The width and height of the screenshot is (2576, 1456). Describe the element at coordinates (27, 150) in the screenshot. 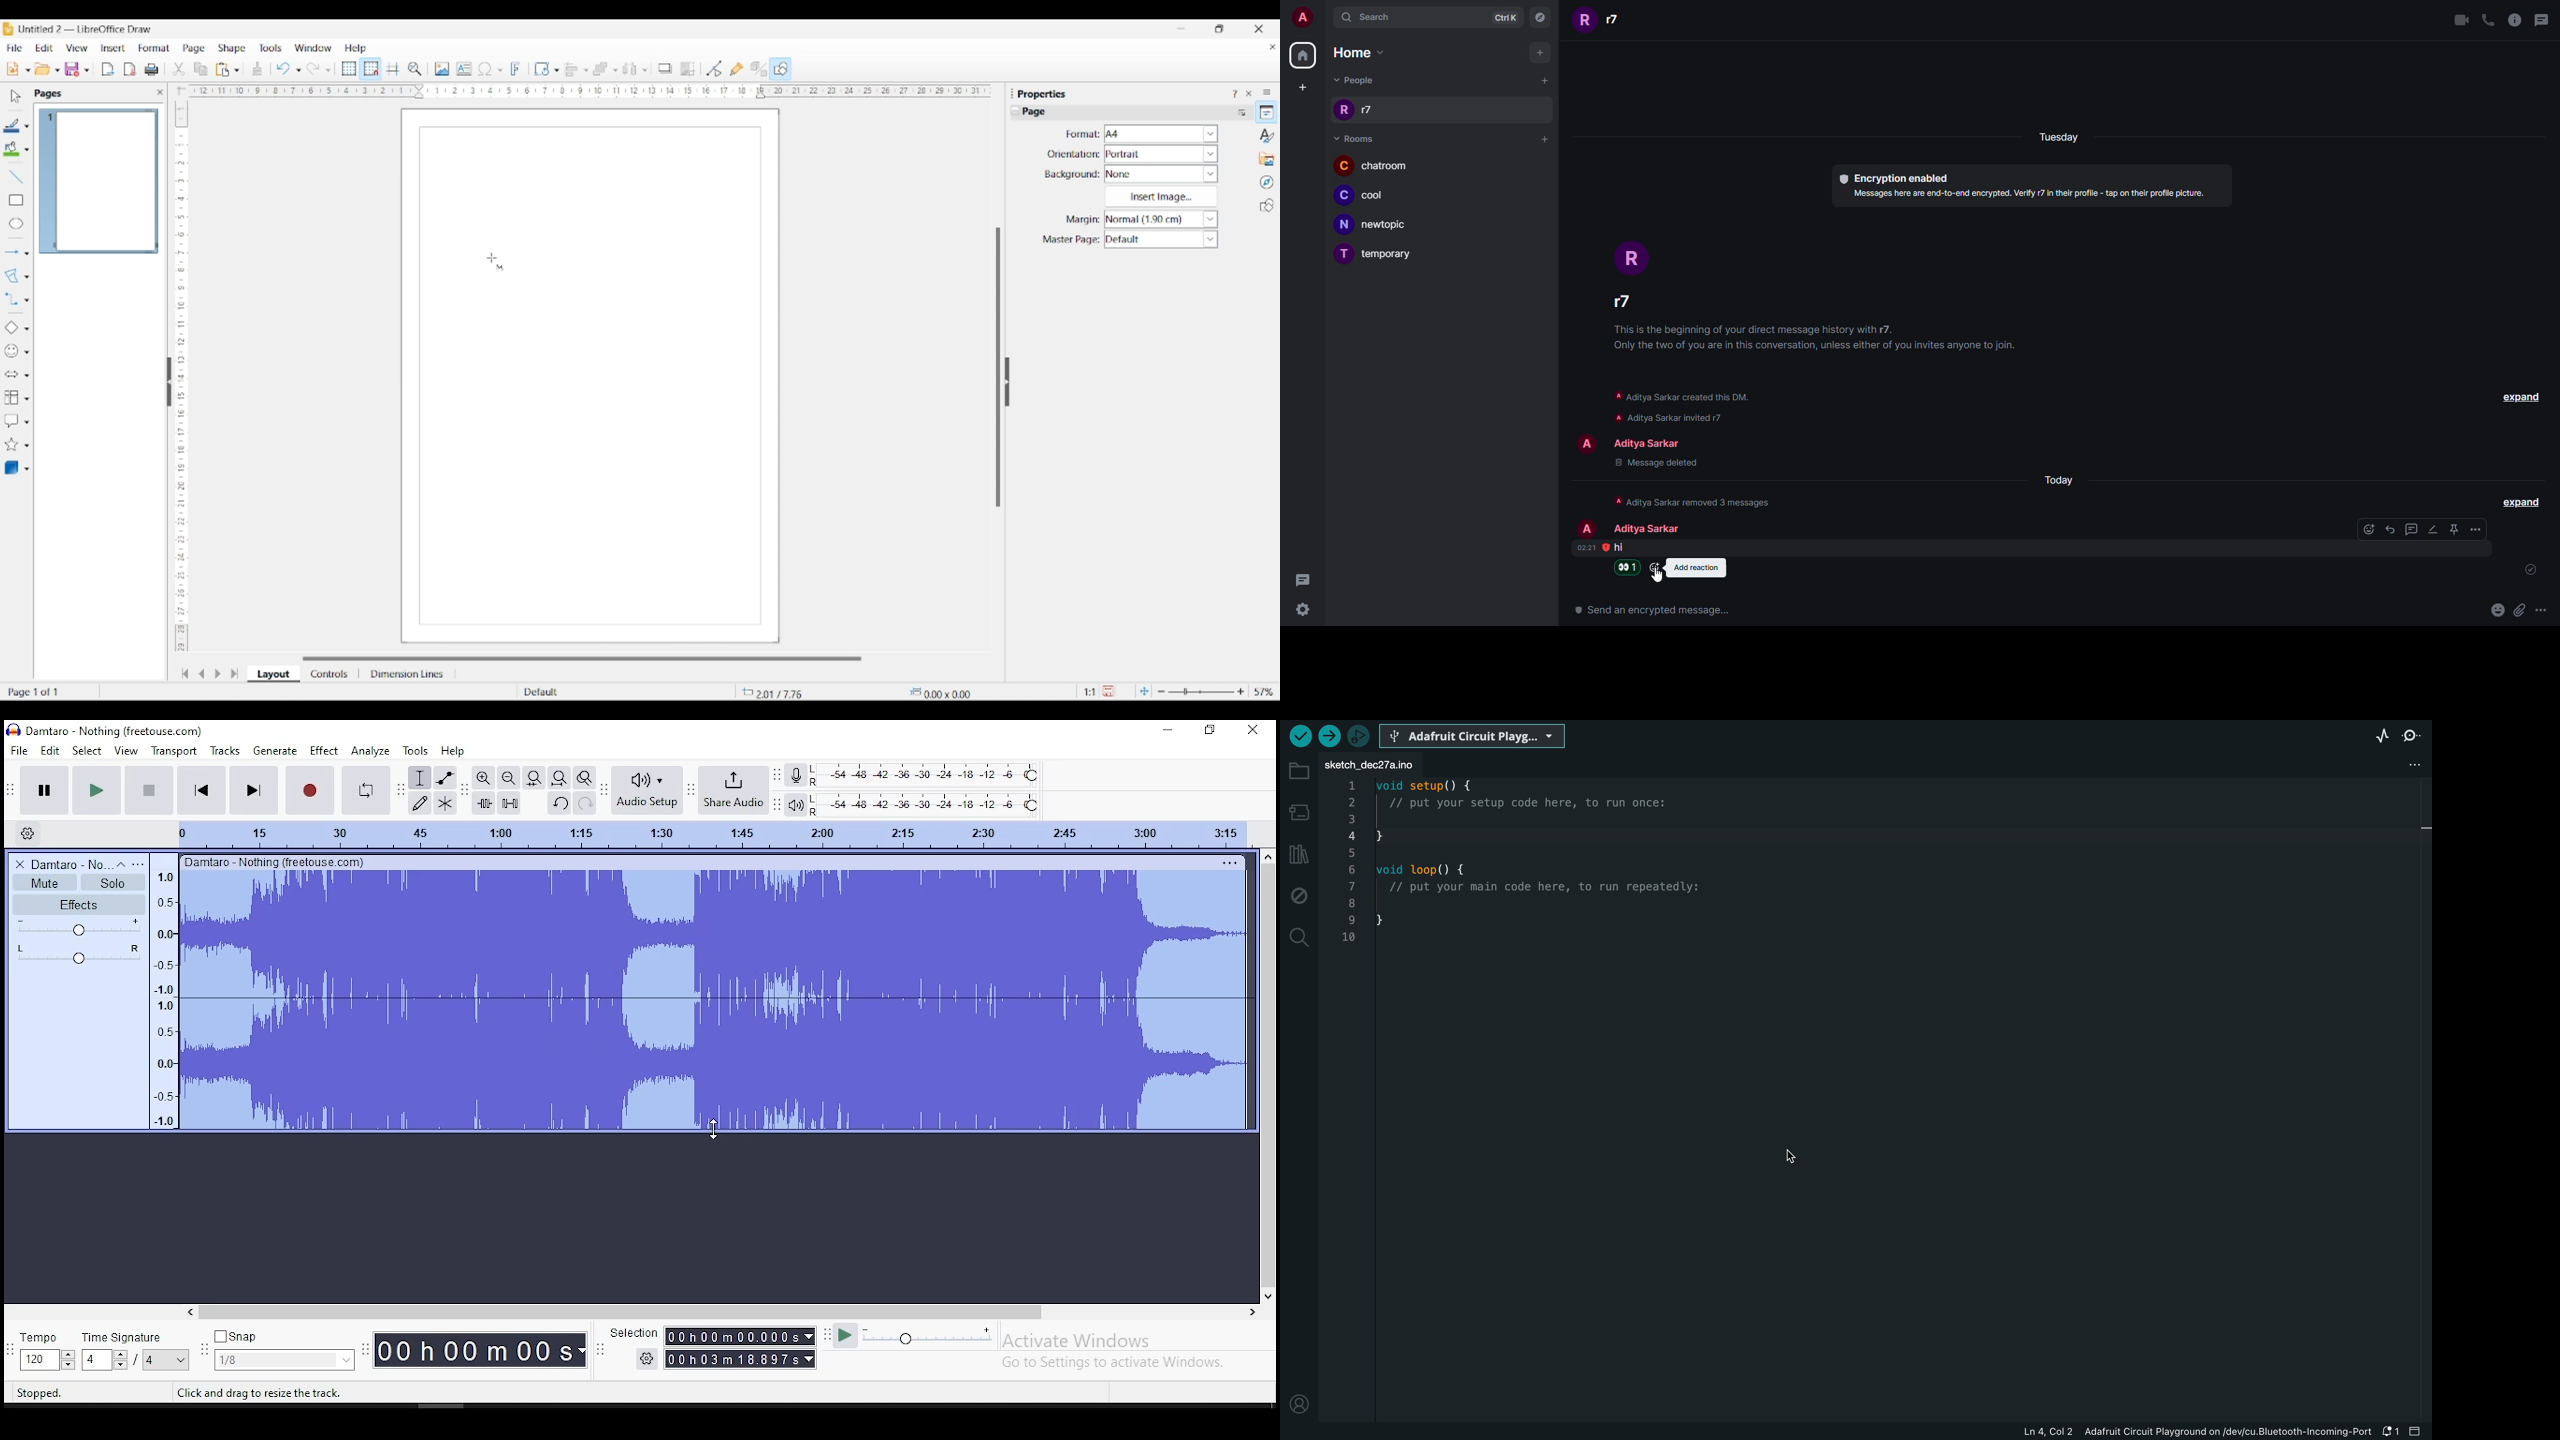

I see `Fill color options` at that location.